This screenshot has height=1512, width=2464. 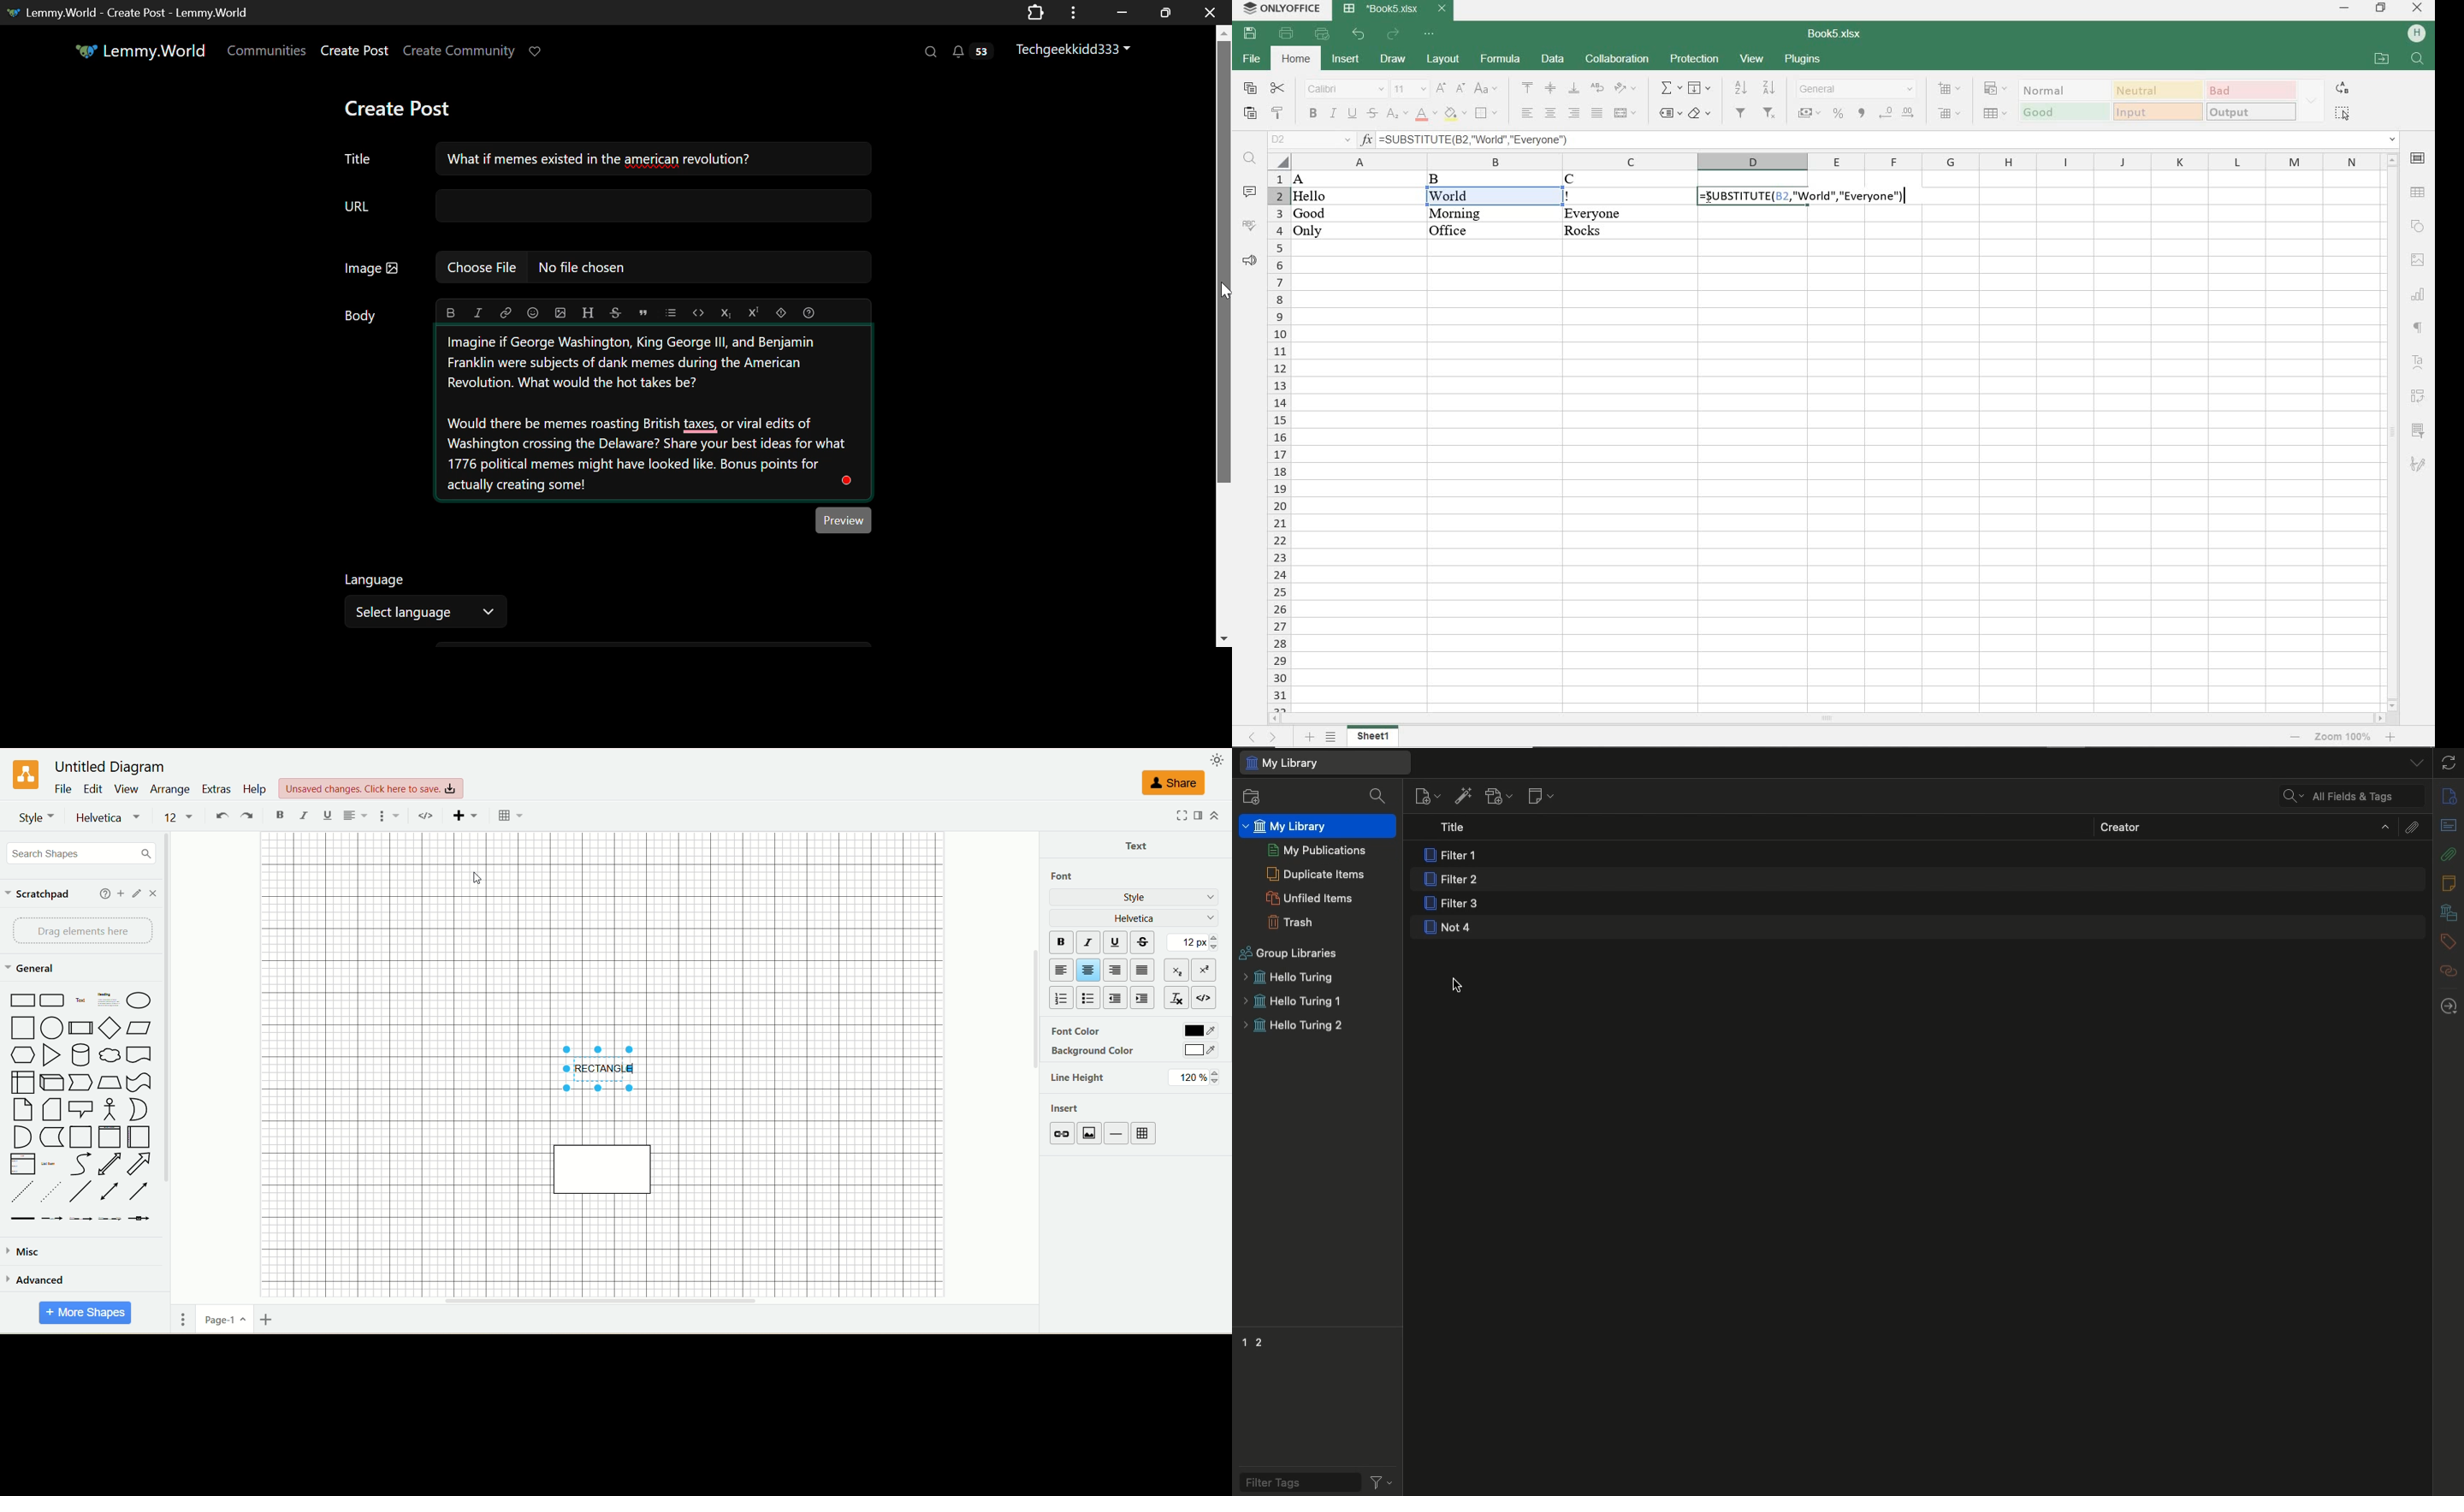 What do you see at coordinates (1277, 115) in the screenshot?
I see `copy style` at bounding box center [1277, 115].